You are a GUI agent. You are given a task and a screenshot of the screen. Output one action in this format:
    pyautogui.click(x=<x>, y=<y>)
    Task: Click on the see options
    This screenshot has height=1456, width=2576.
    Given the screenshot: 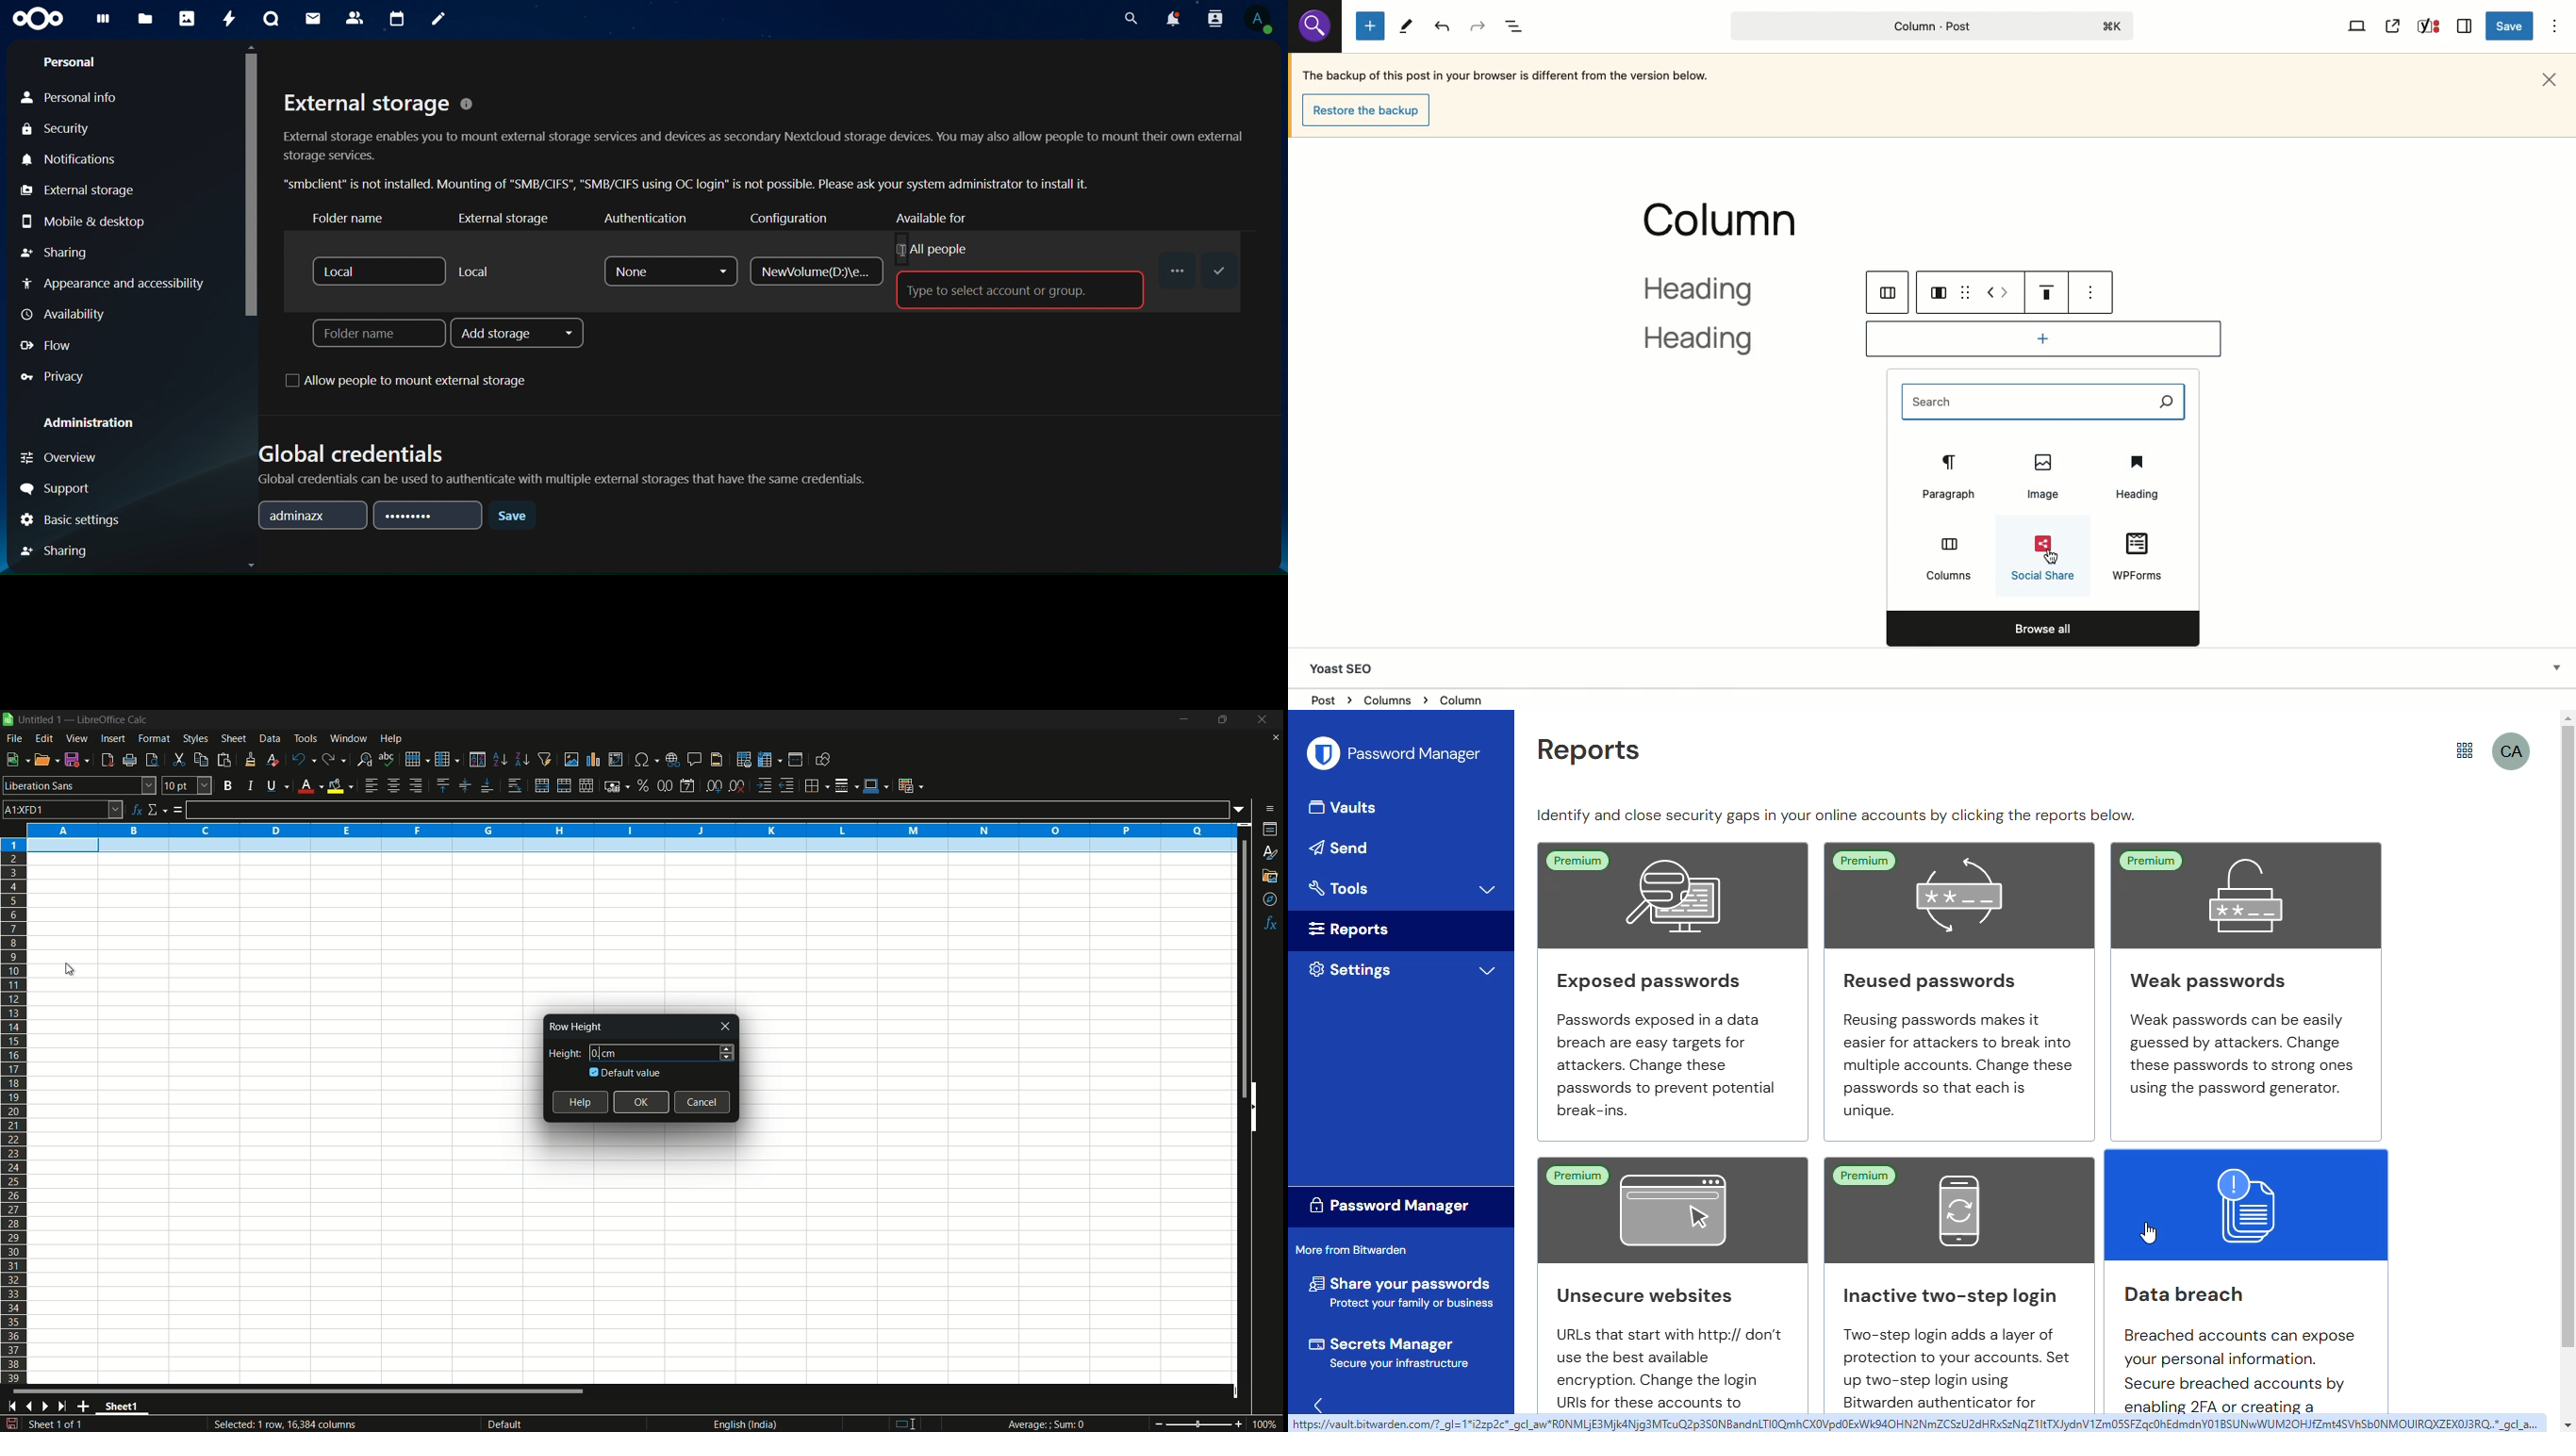 What is the action you would take?
    pyautogui.click(x=2092, y=292)
    